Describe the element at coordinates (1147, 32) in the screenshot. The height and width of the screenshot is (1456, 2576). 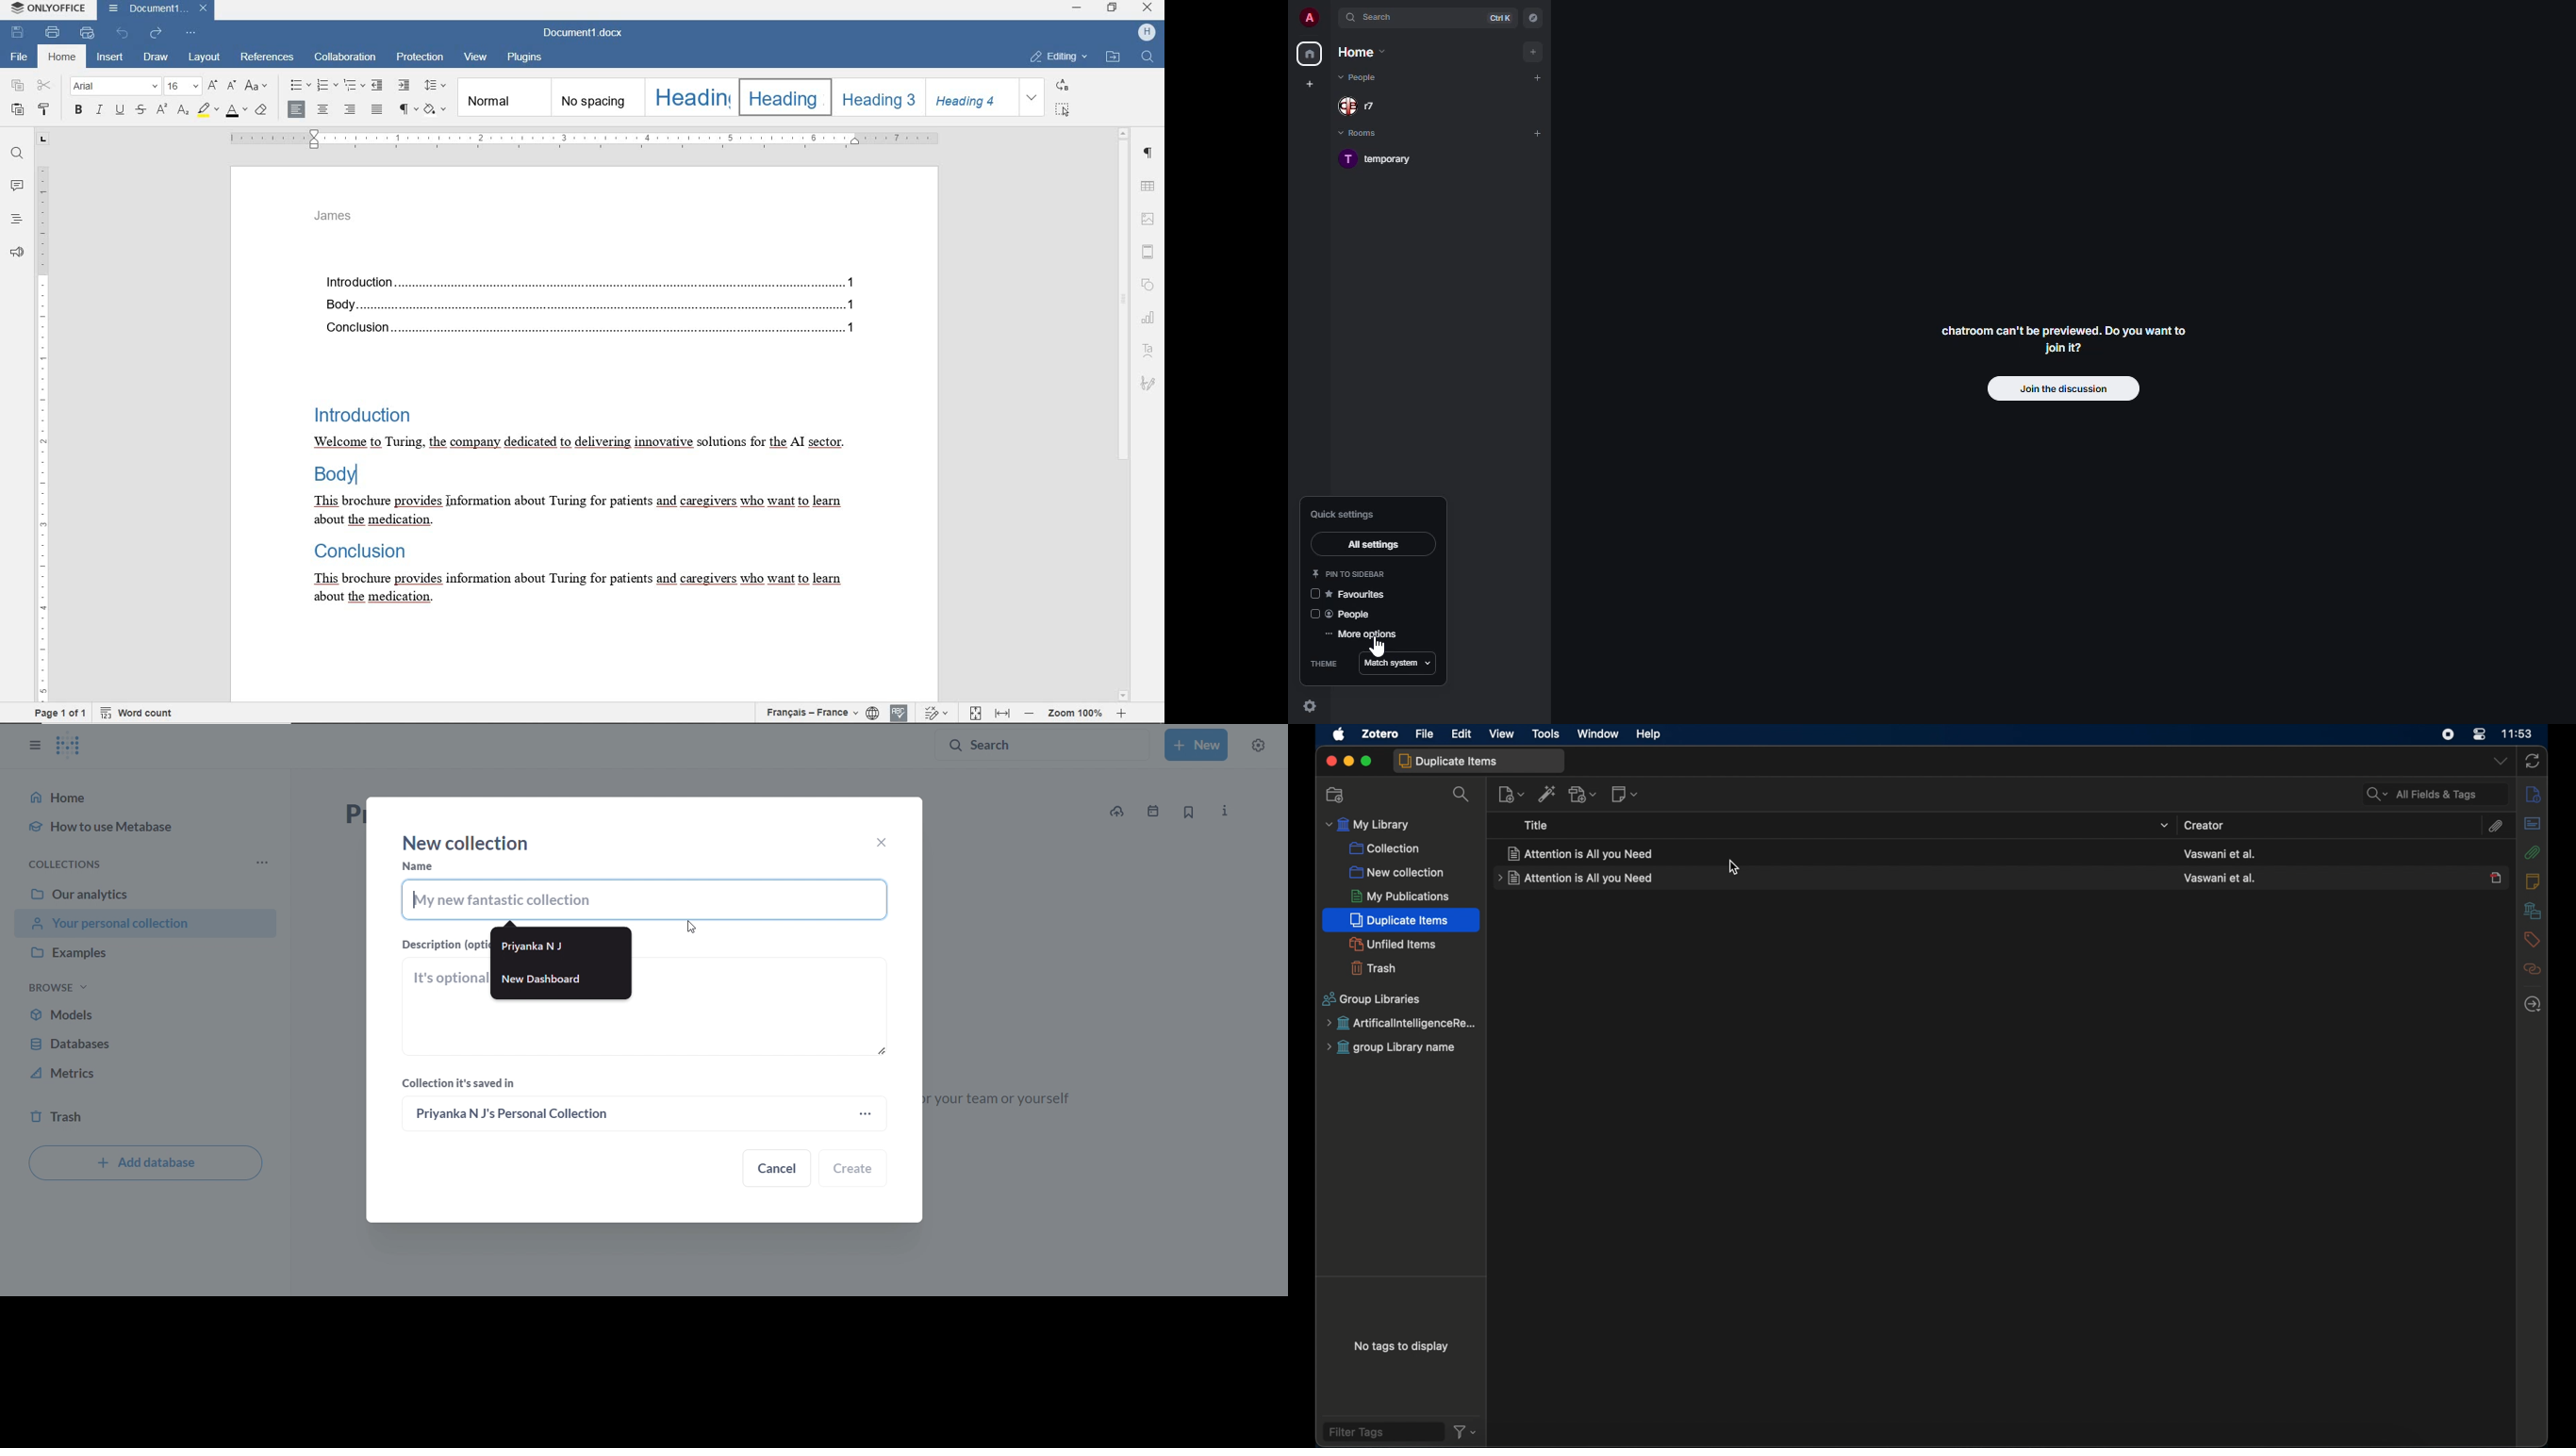
I see `HP` at that location.